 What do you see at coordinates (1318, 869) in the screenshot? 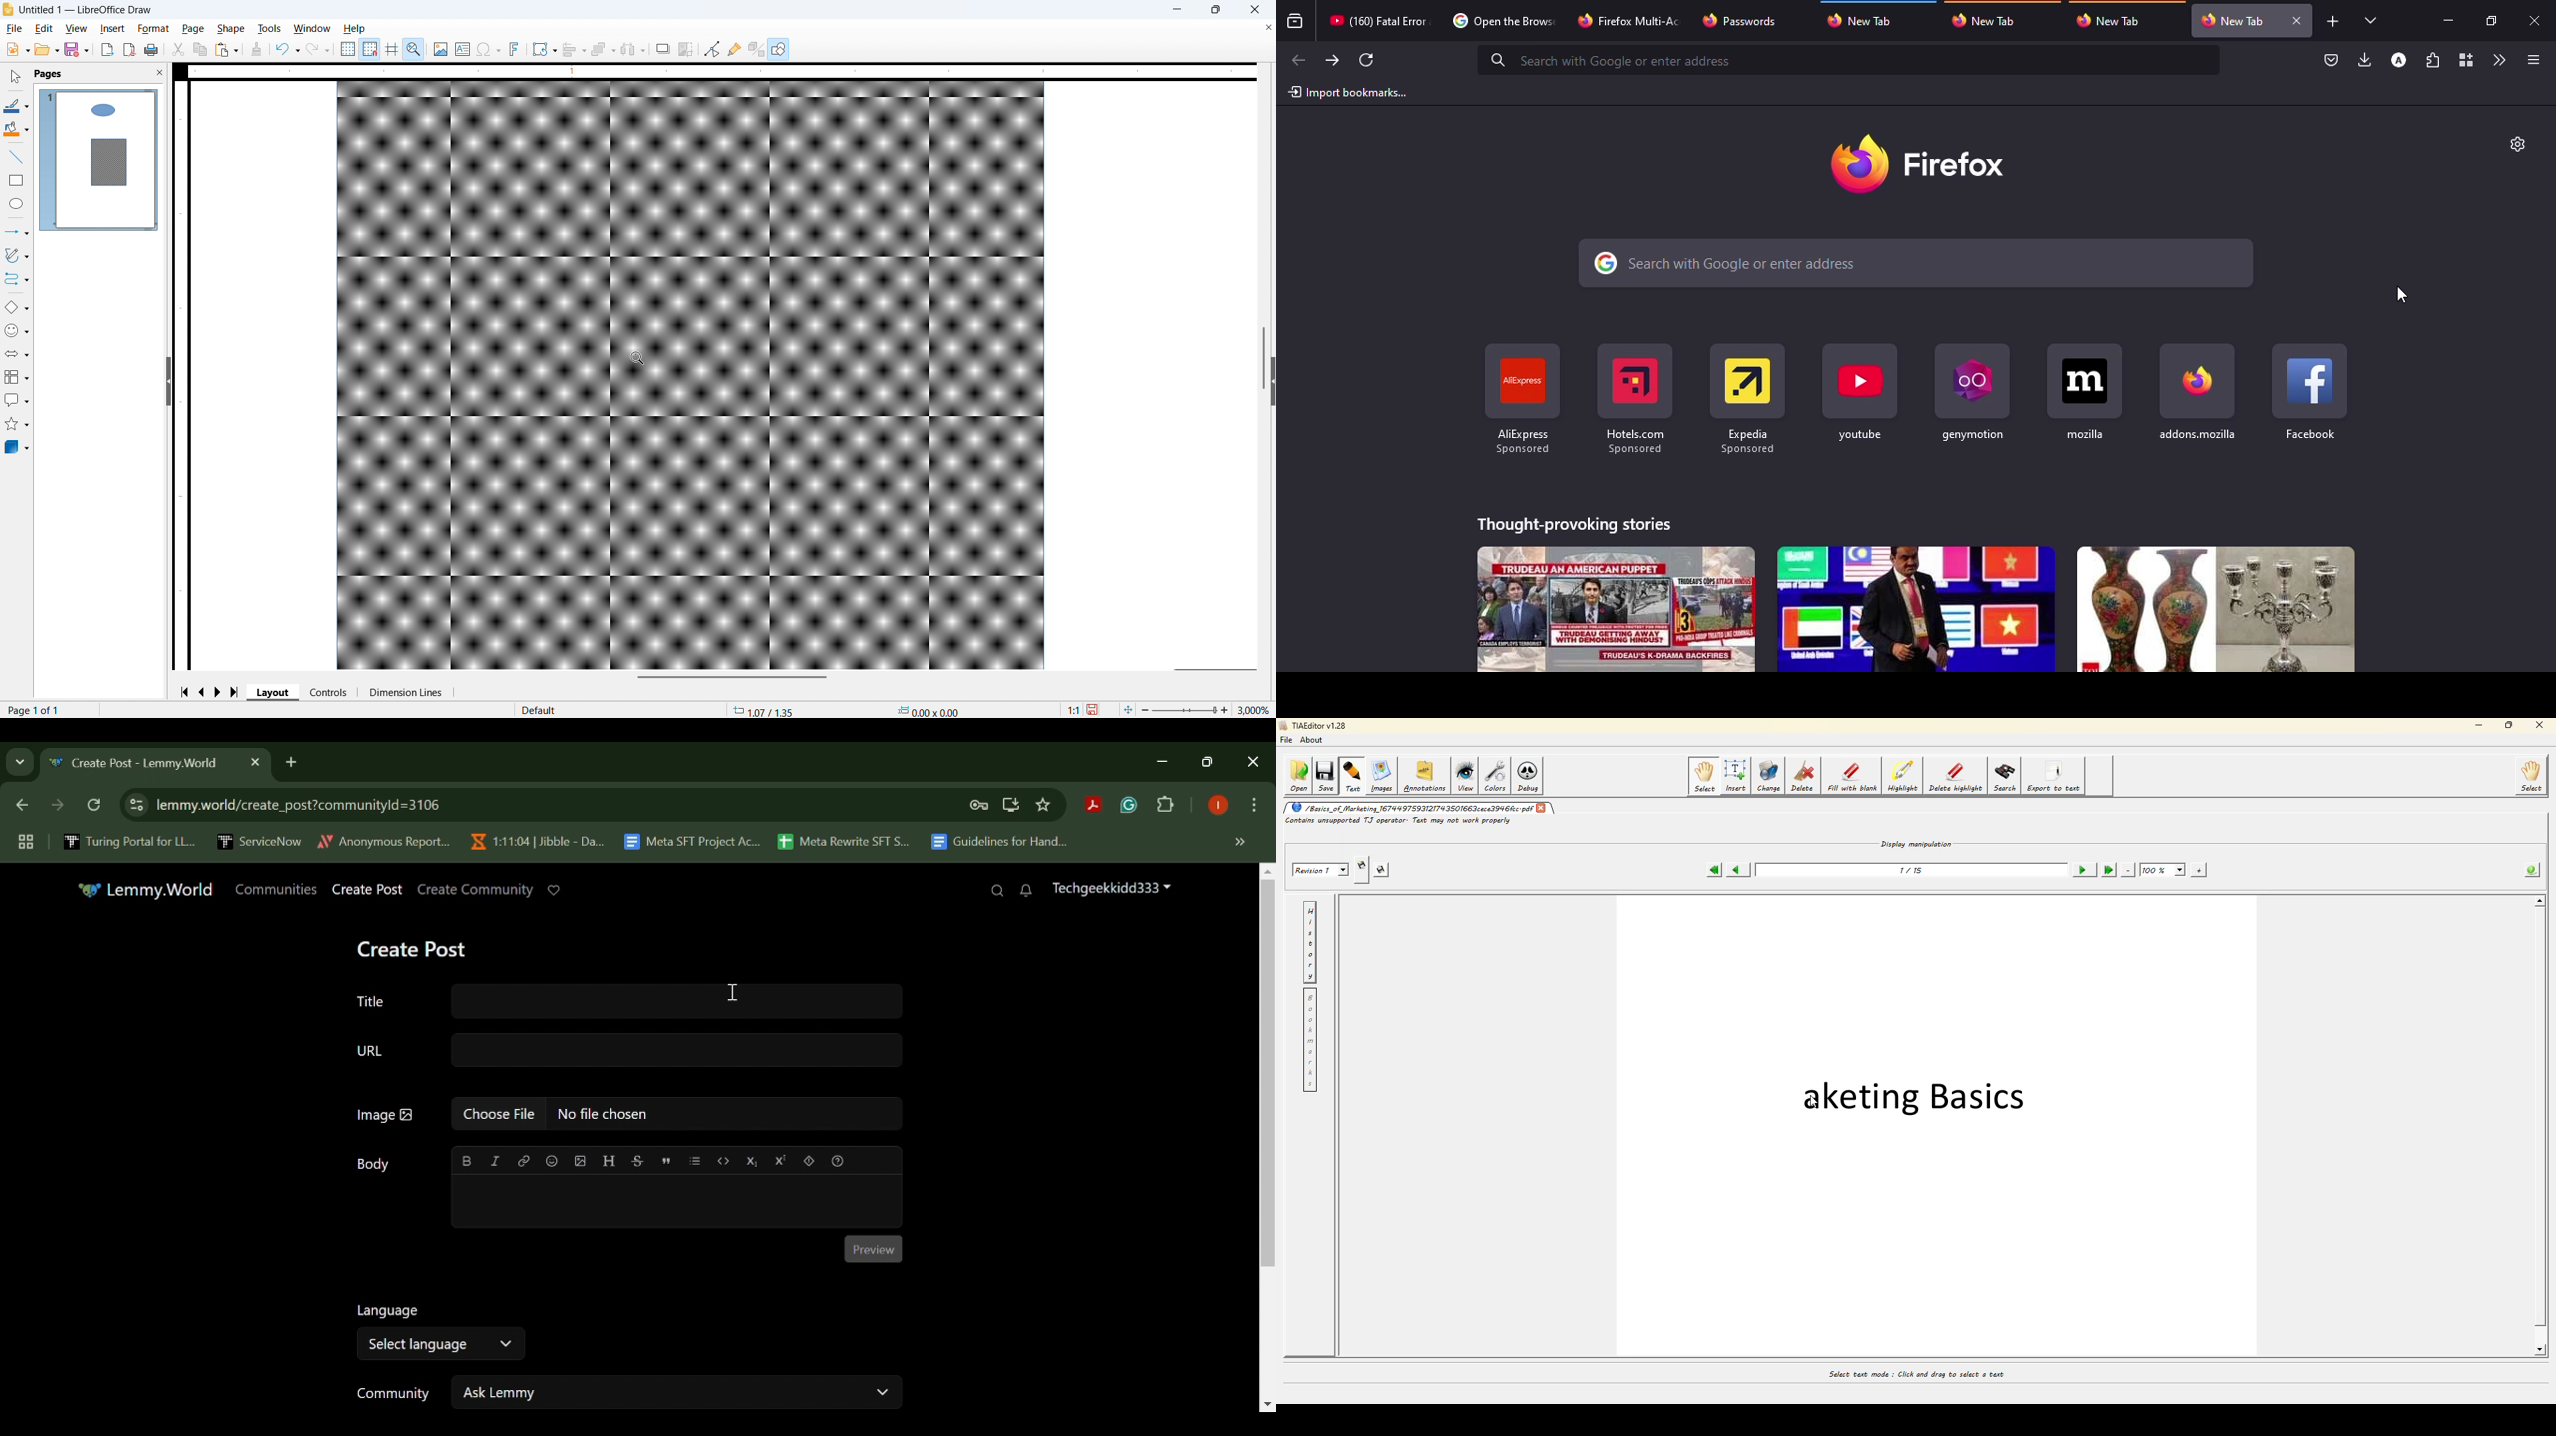
I see `revision` at bounding box center [1318, 869].